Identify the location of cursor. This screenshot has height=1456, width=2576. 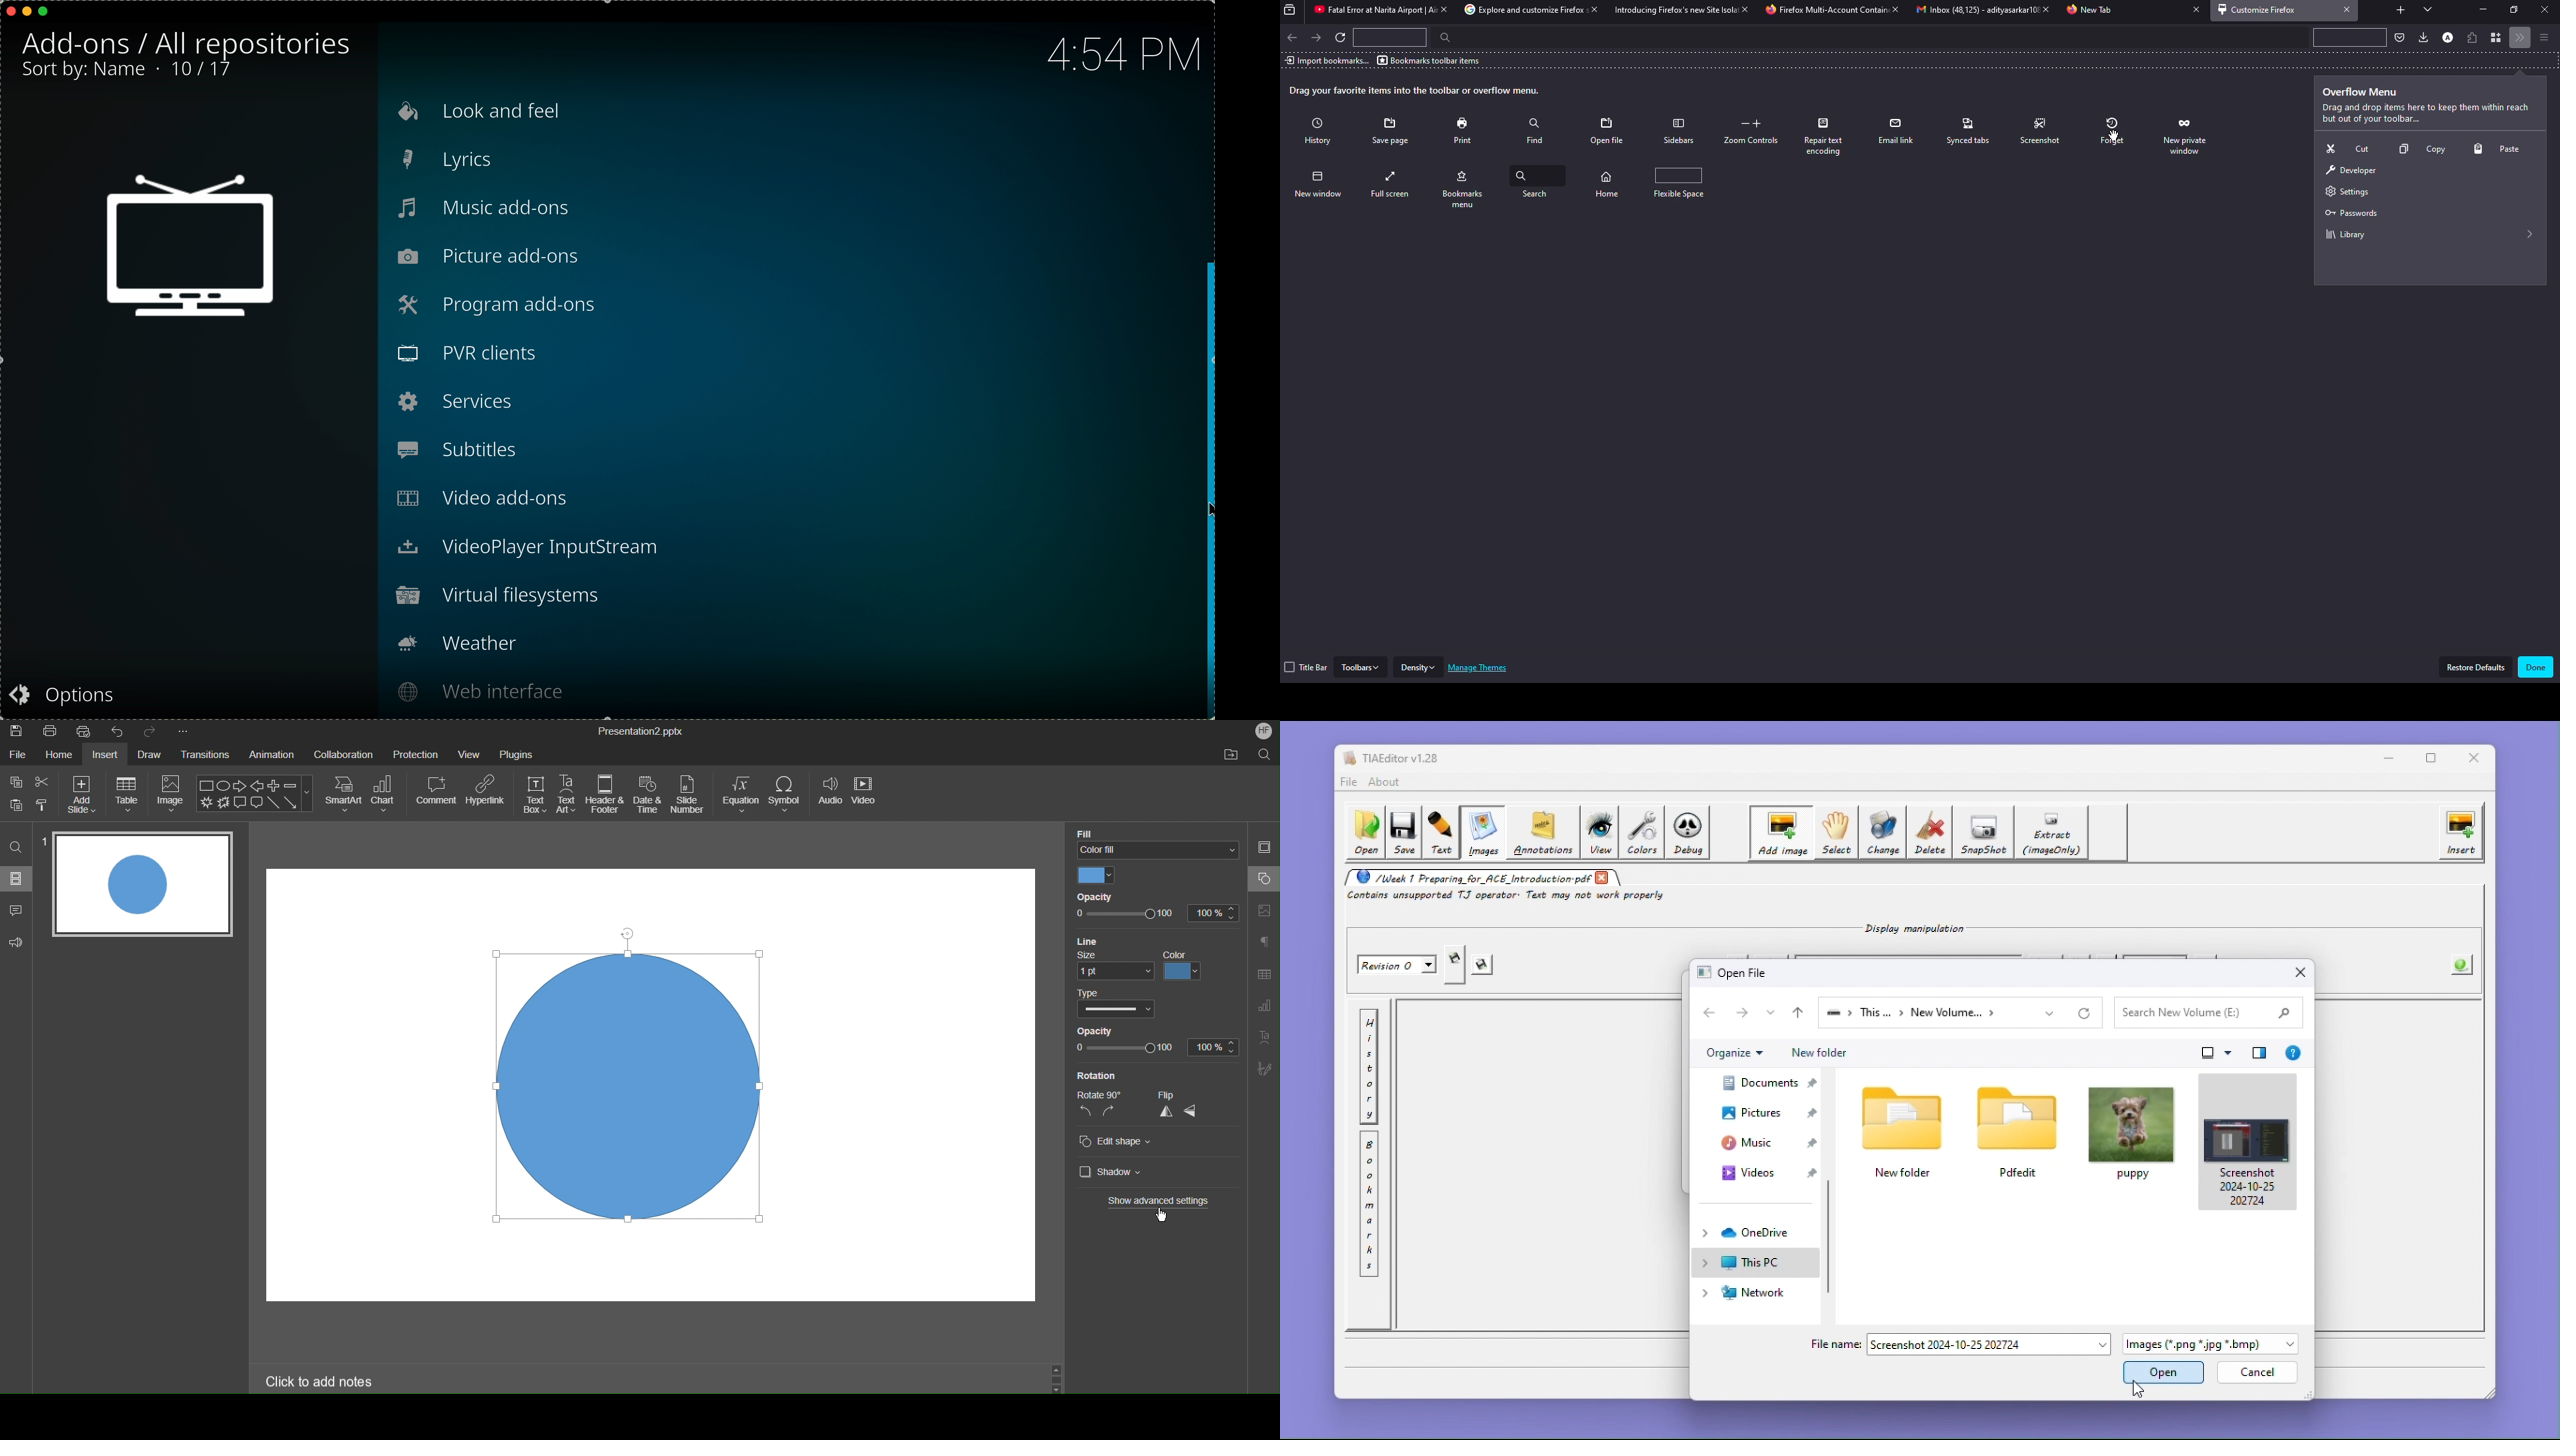
(1208, 511).